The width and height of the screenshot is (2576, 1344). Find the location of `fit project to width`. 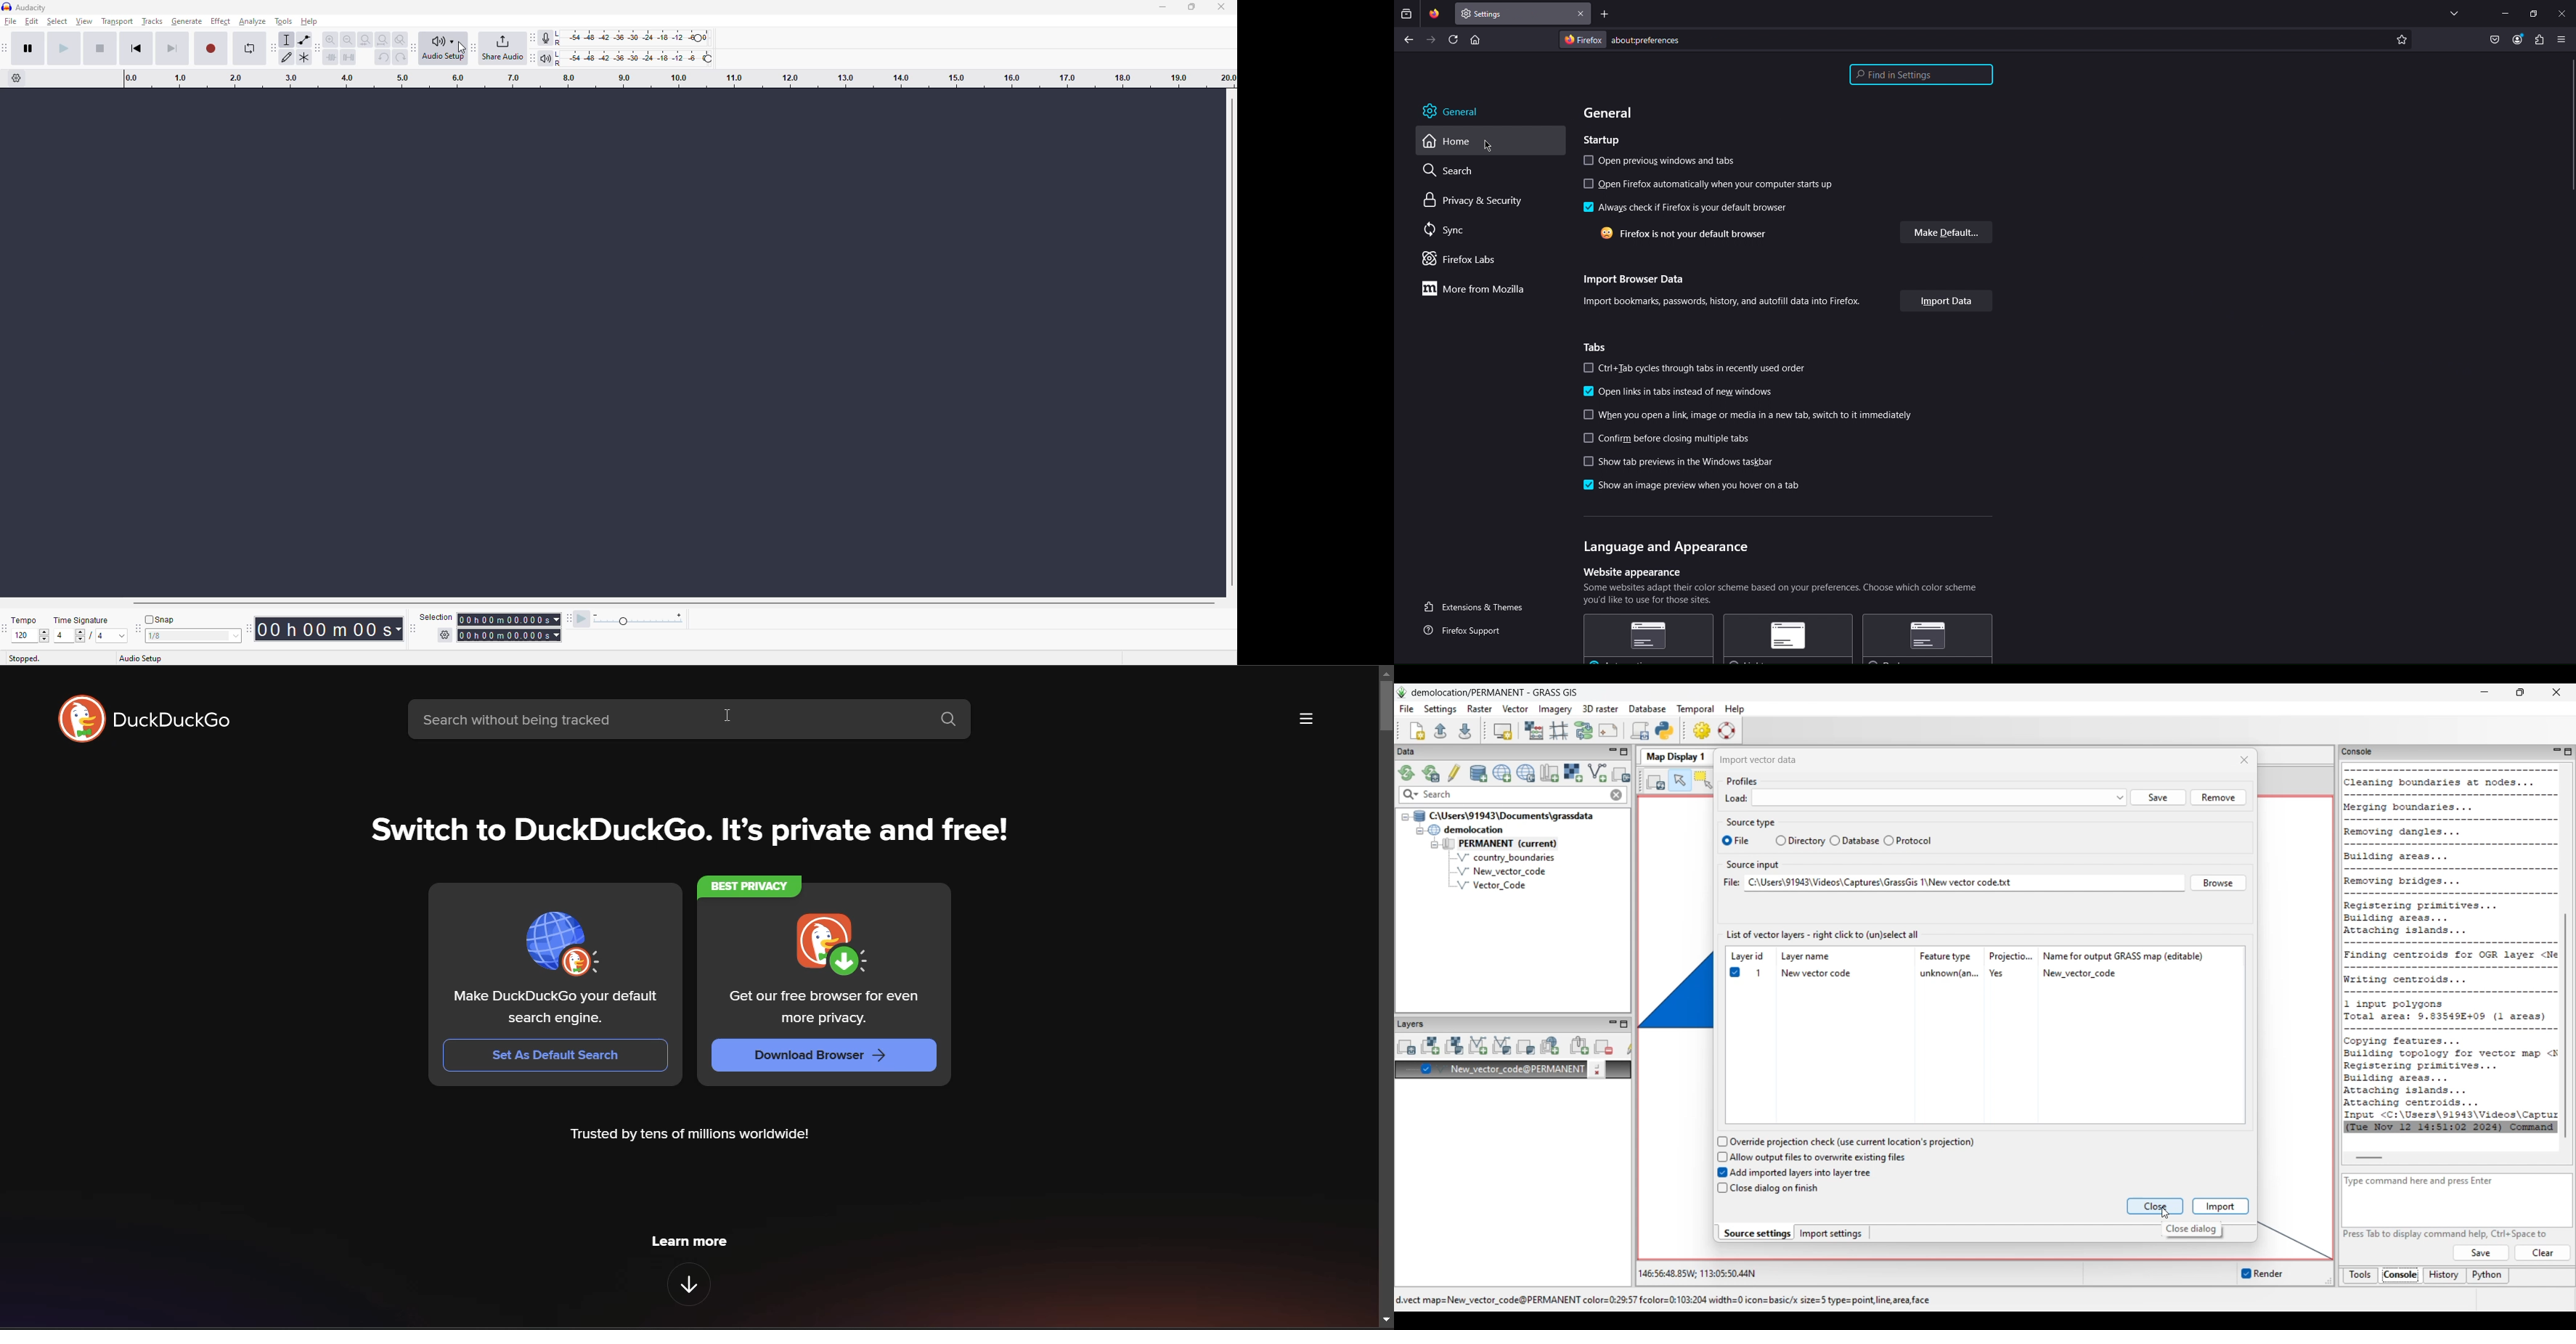

fit project to width is located at coordinates (382, 40).